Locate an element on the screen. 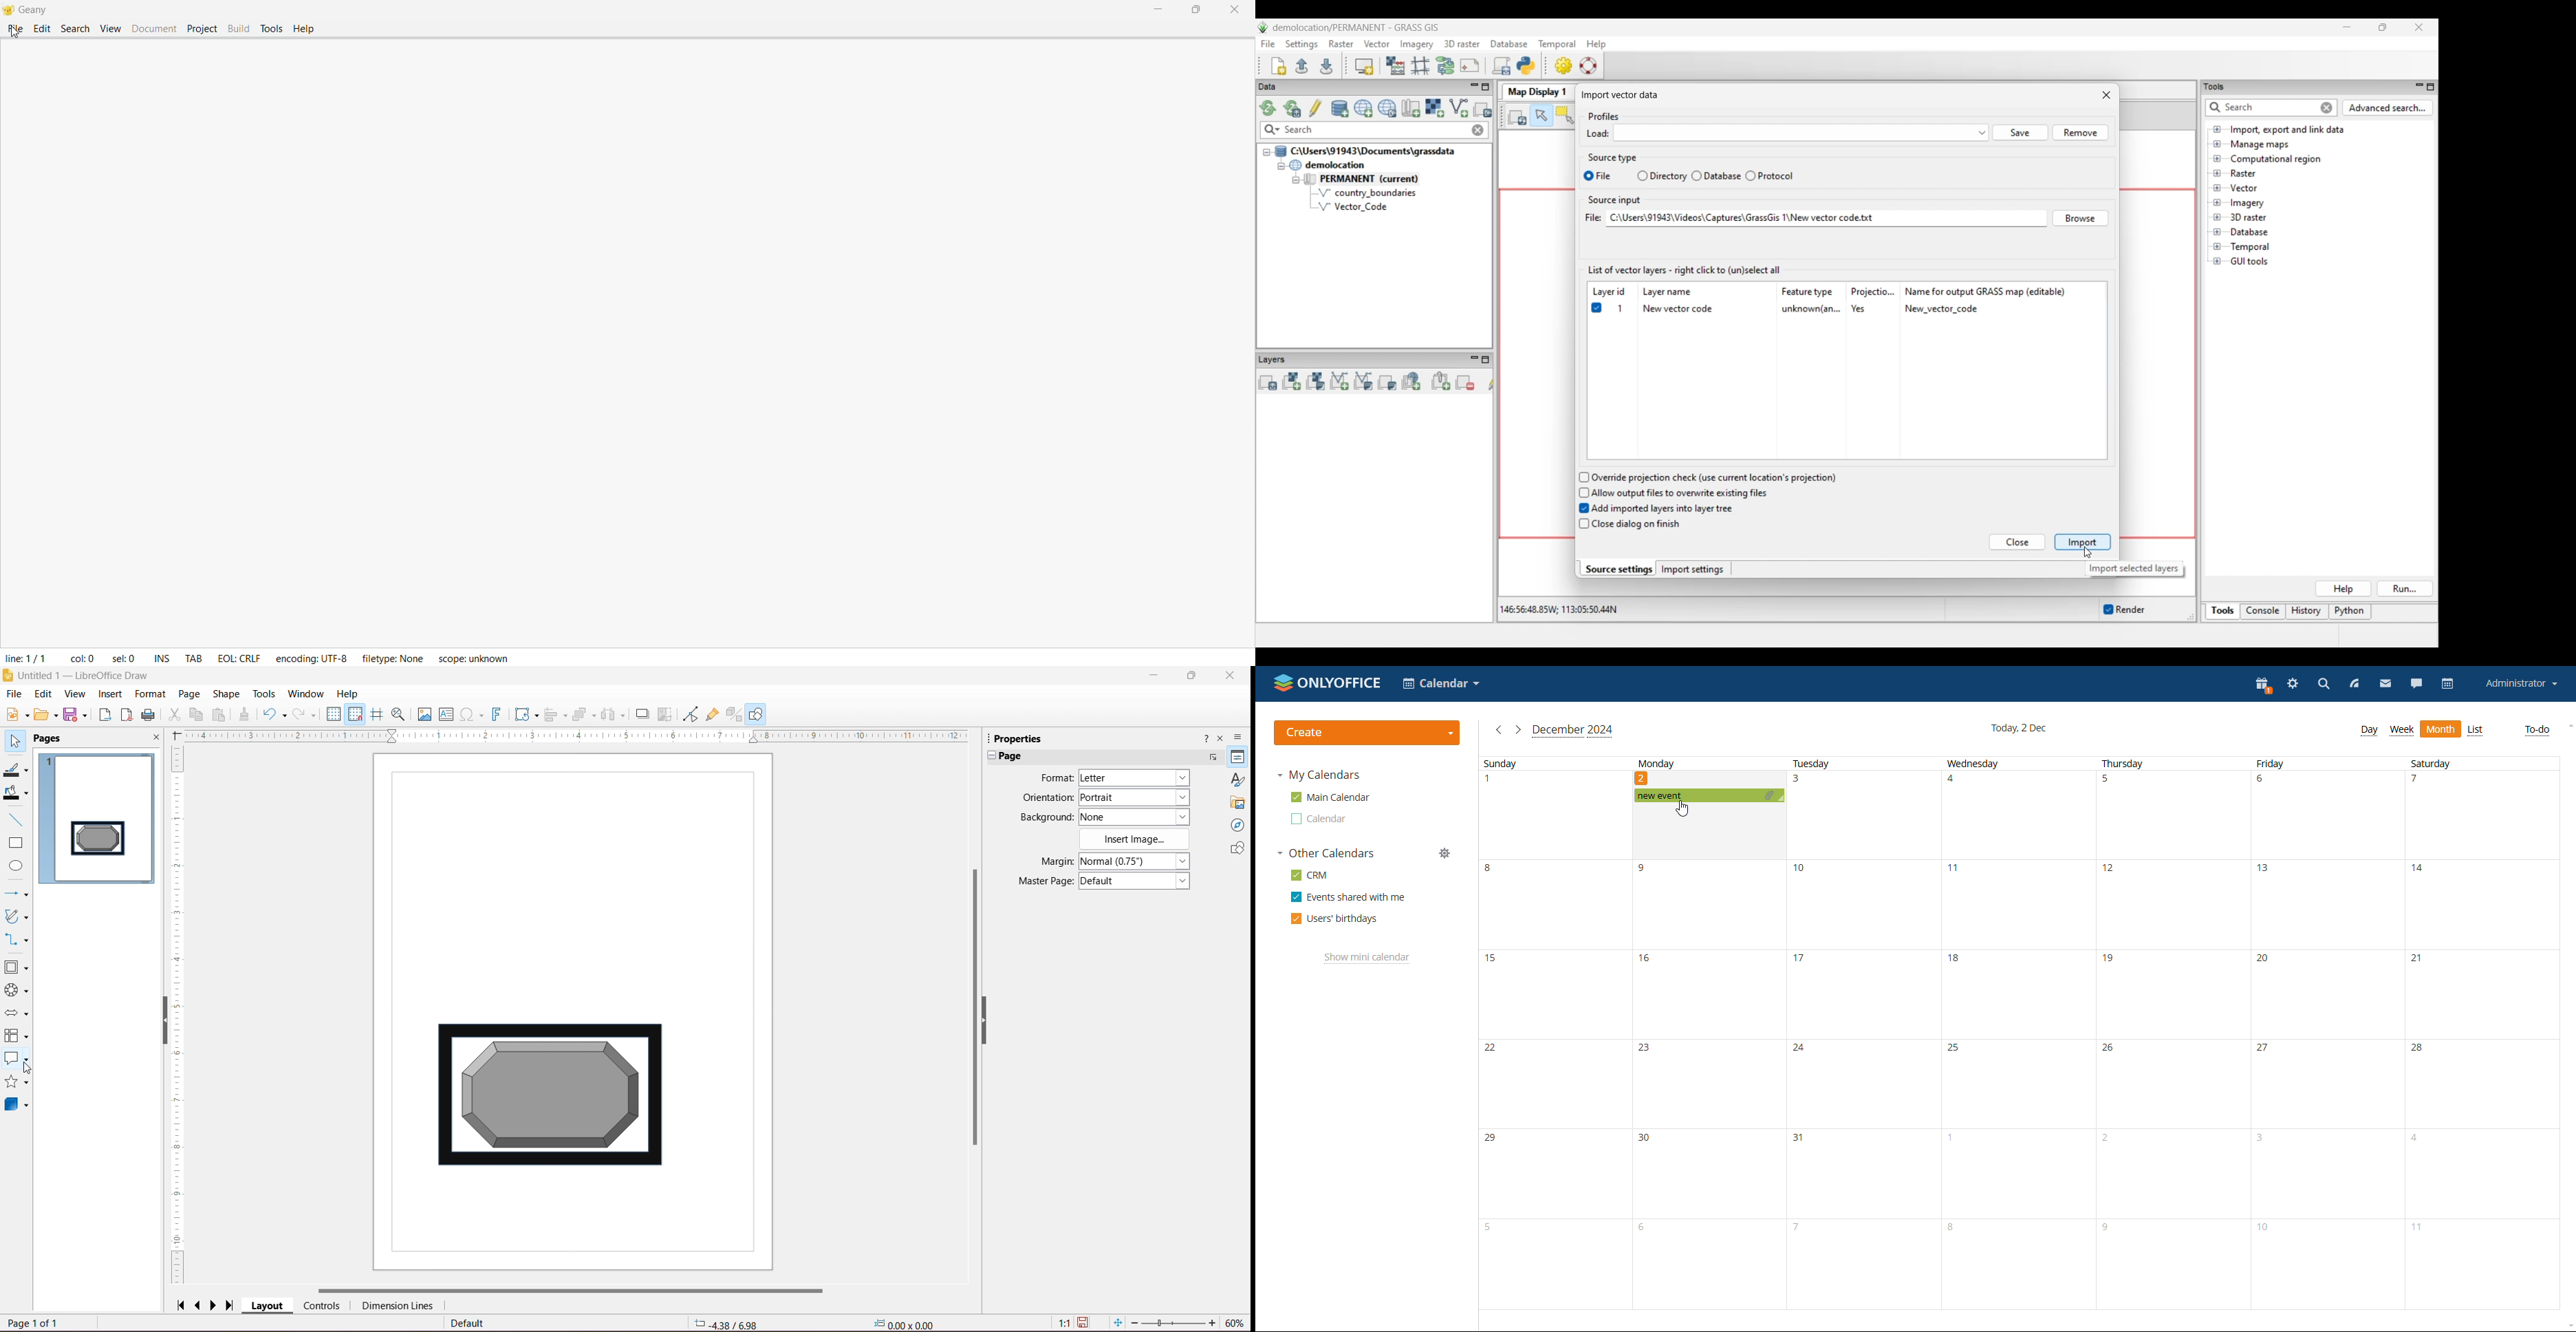  Help about this sidebar deck is located at coordinates (1205, 738).